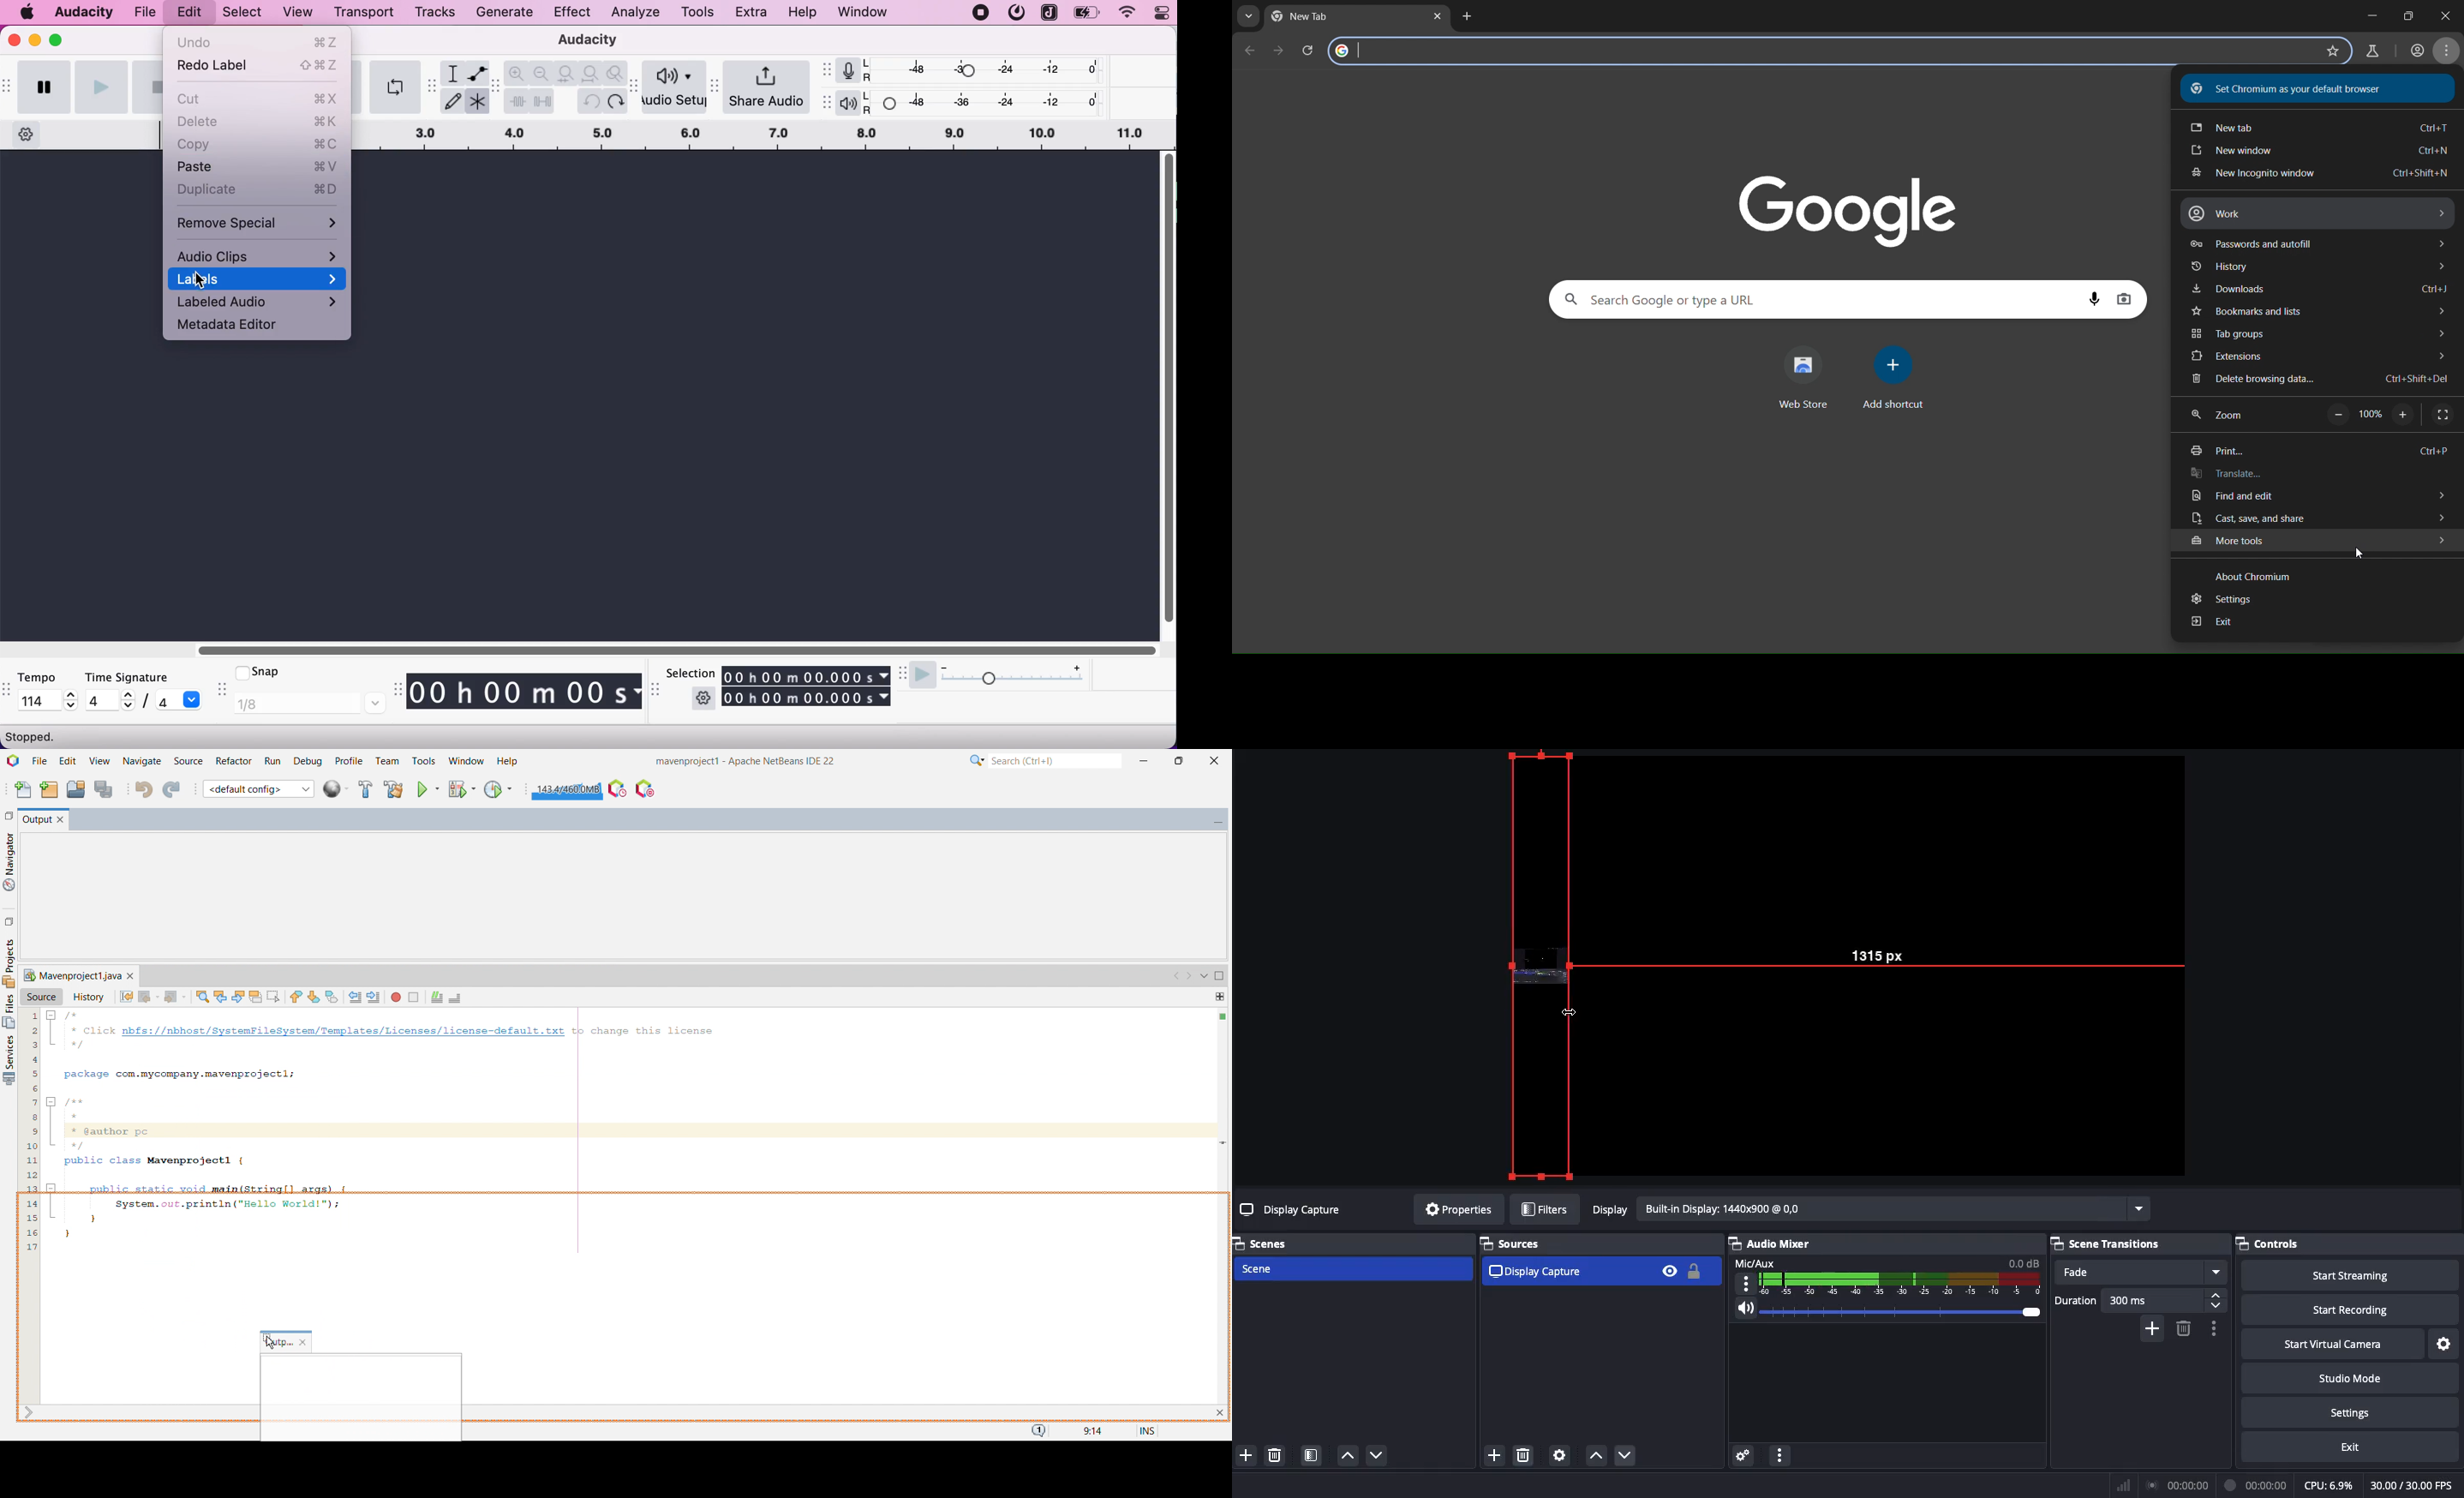 The width and height of the screenshot is (2464, 1512). I want to click on track timing, so click(807, 675).